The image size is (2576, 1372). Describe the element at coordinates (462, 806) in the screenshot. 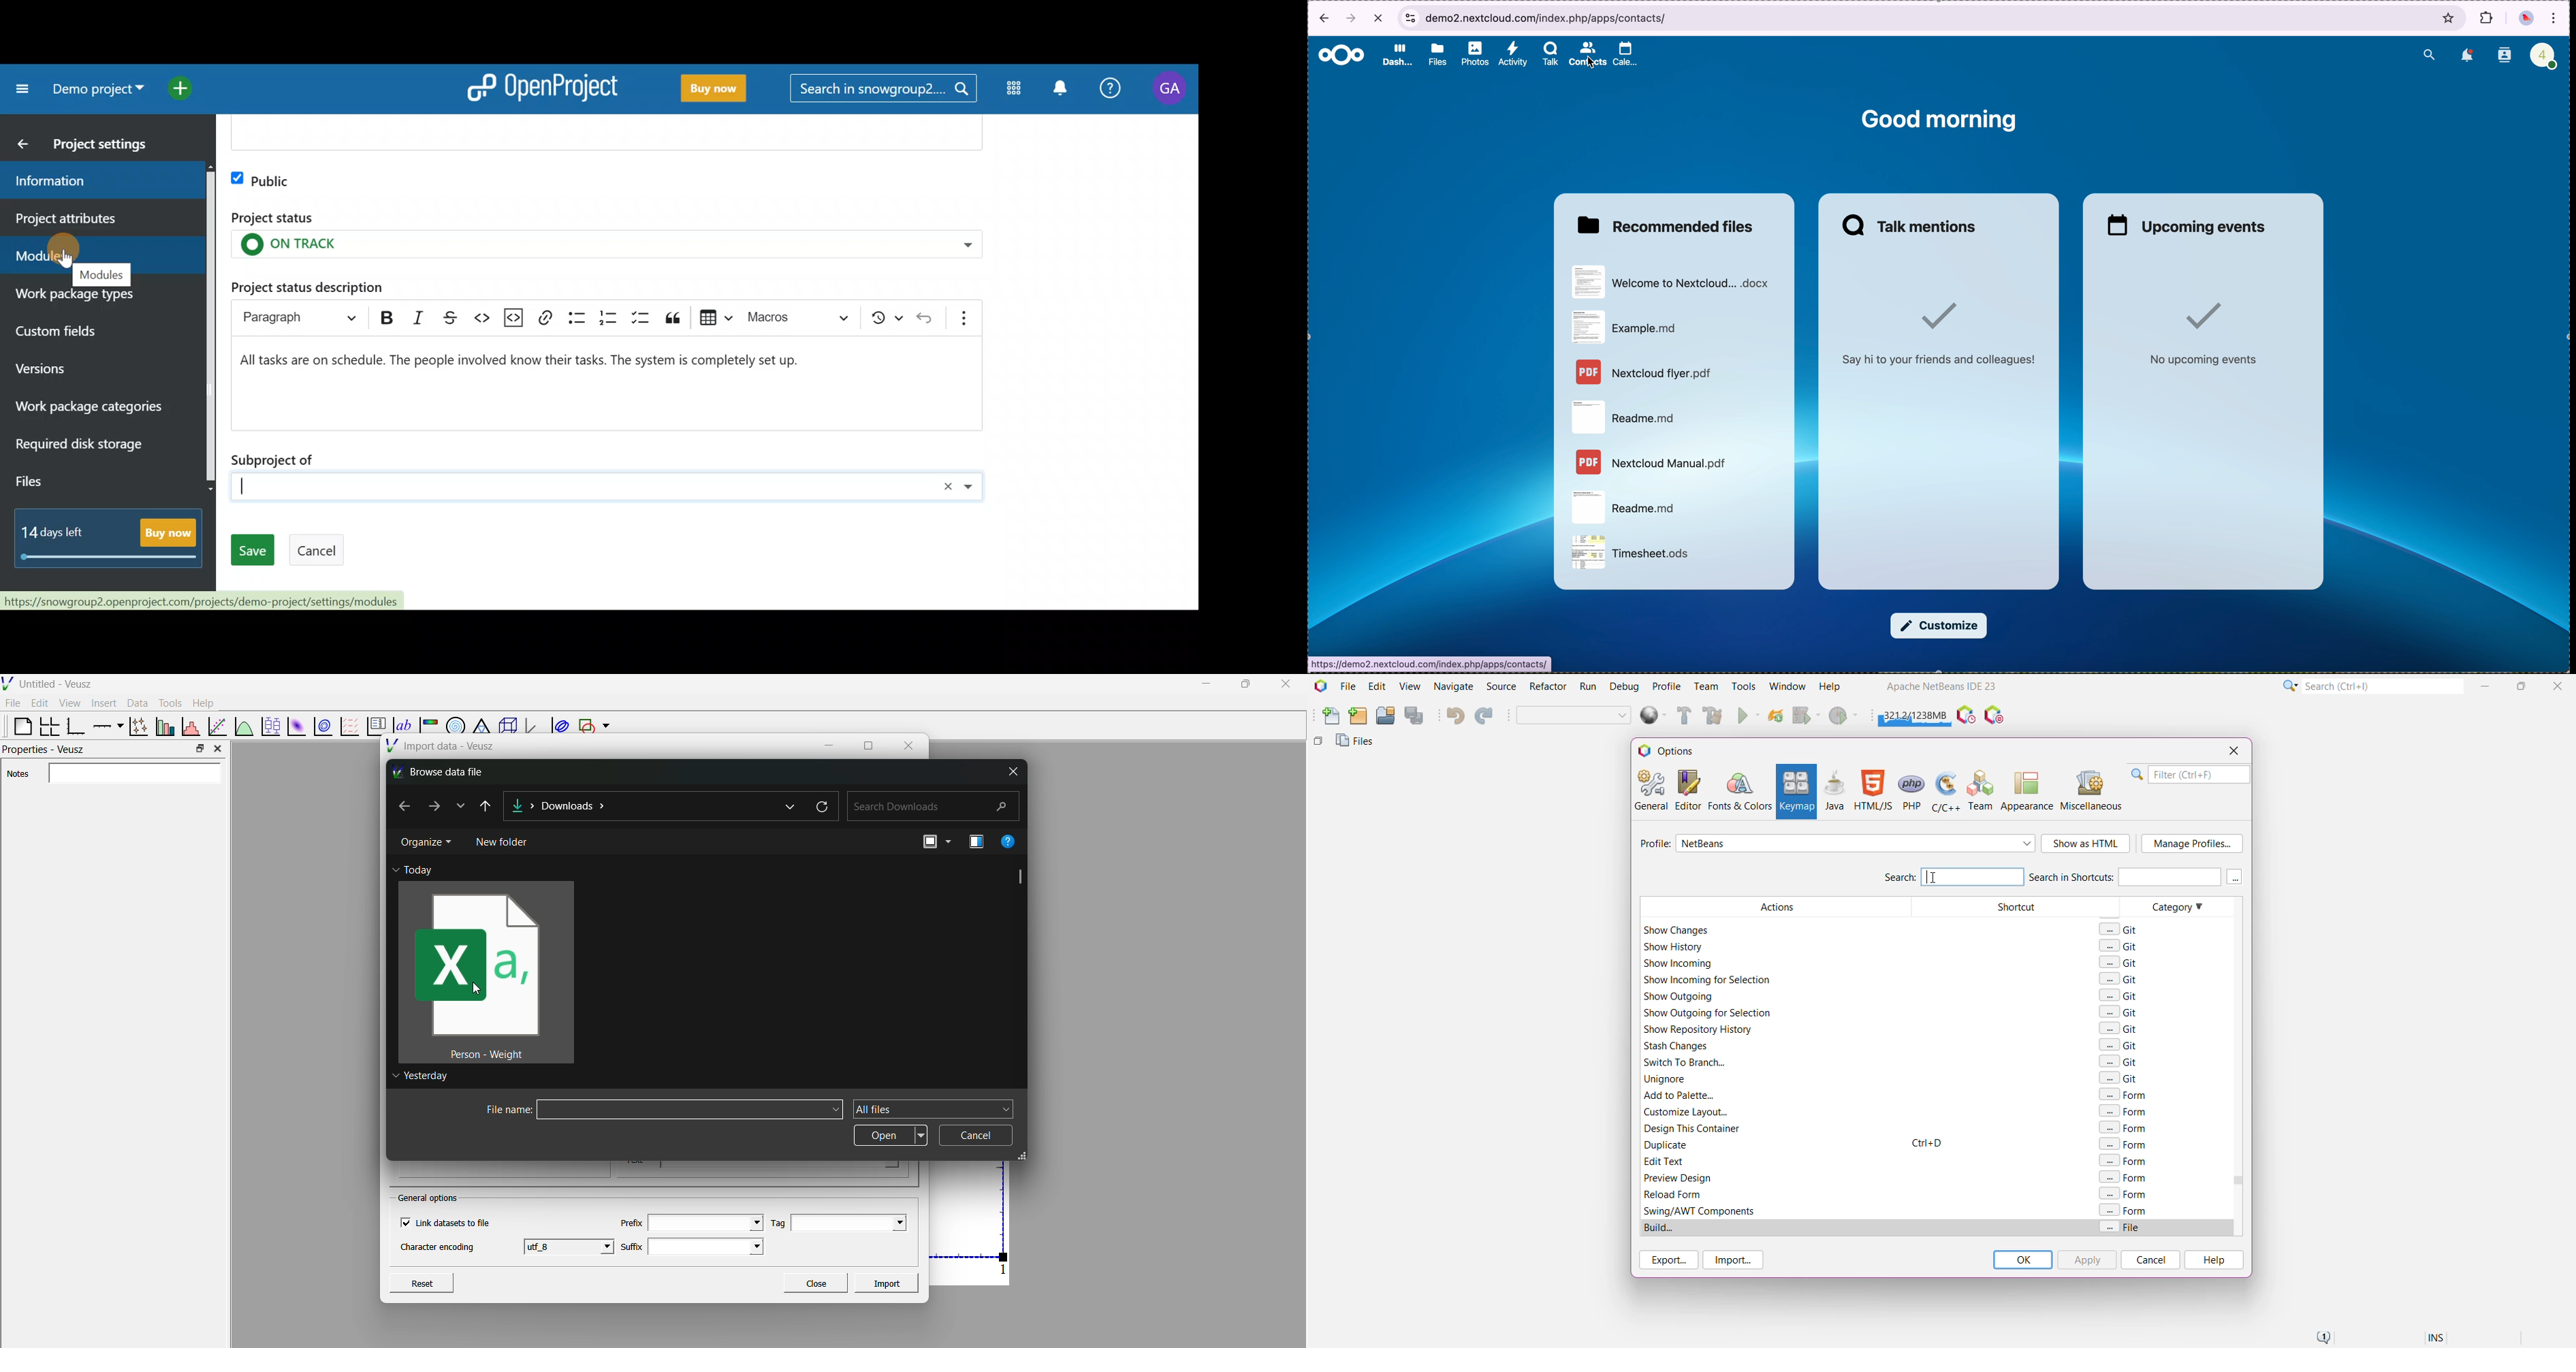

I see `dropdown` at that location.